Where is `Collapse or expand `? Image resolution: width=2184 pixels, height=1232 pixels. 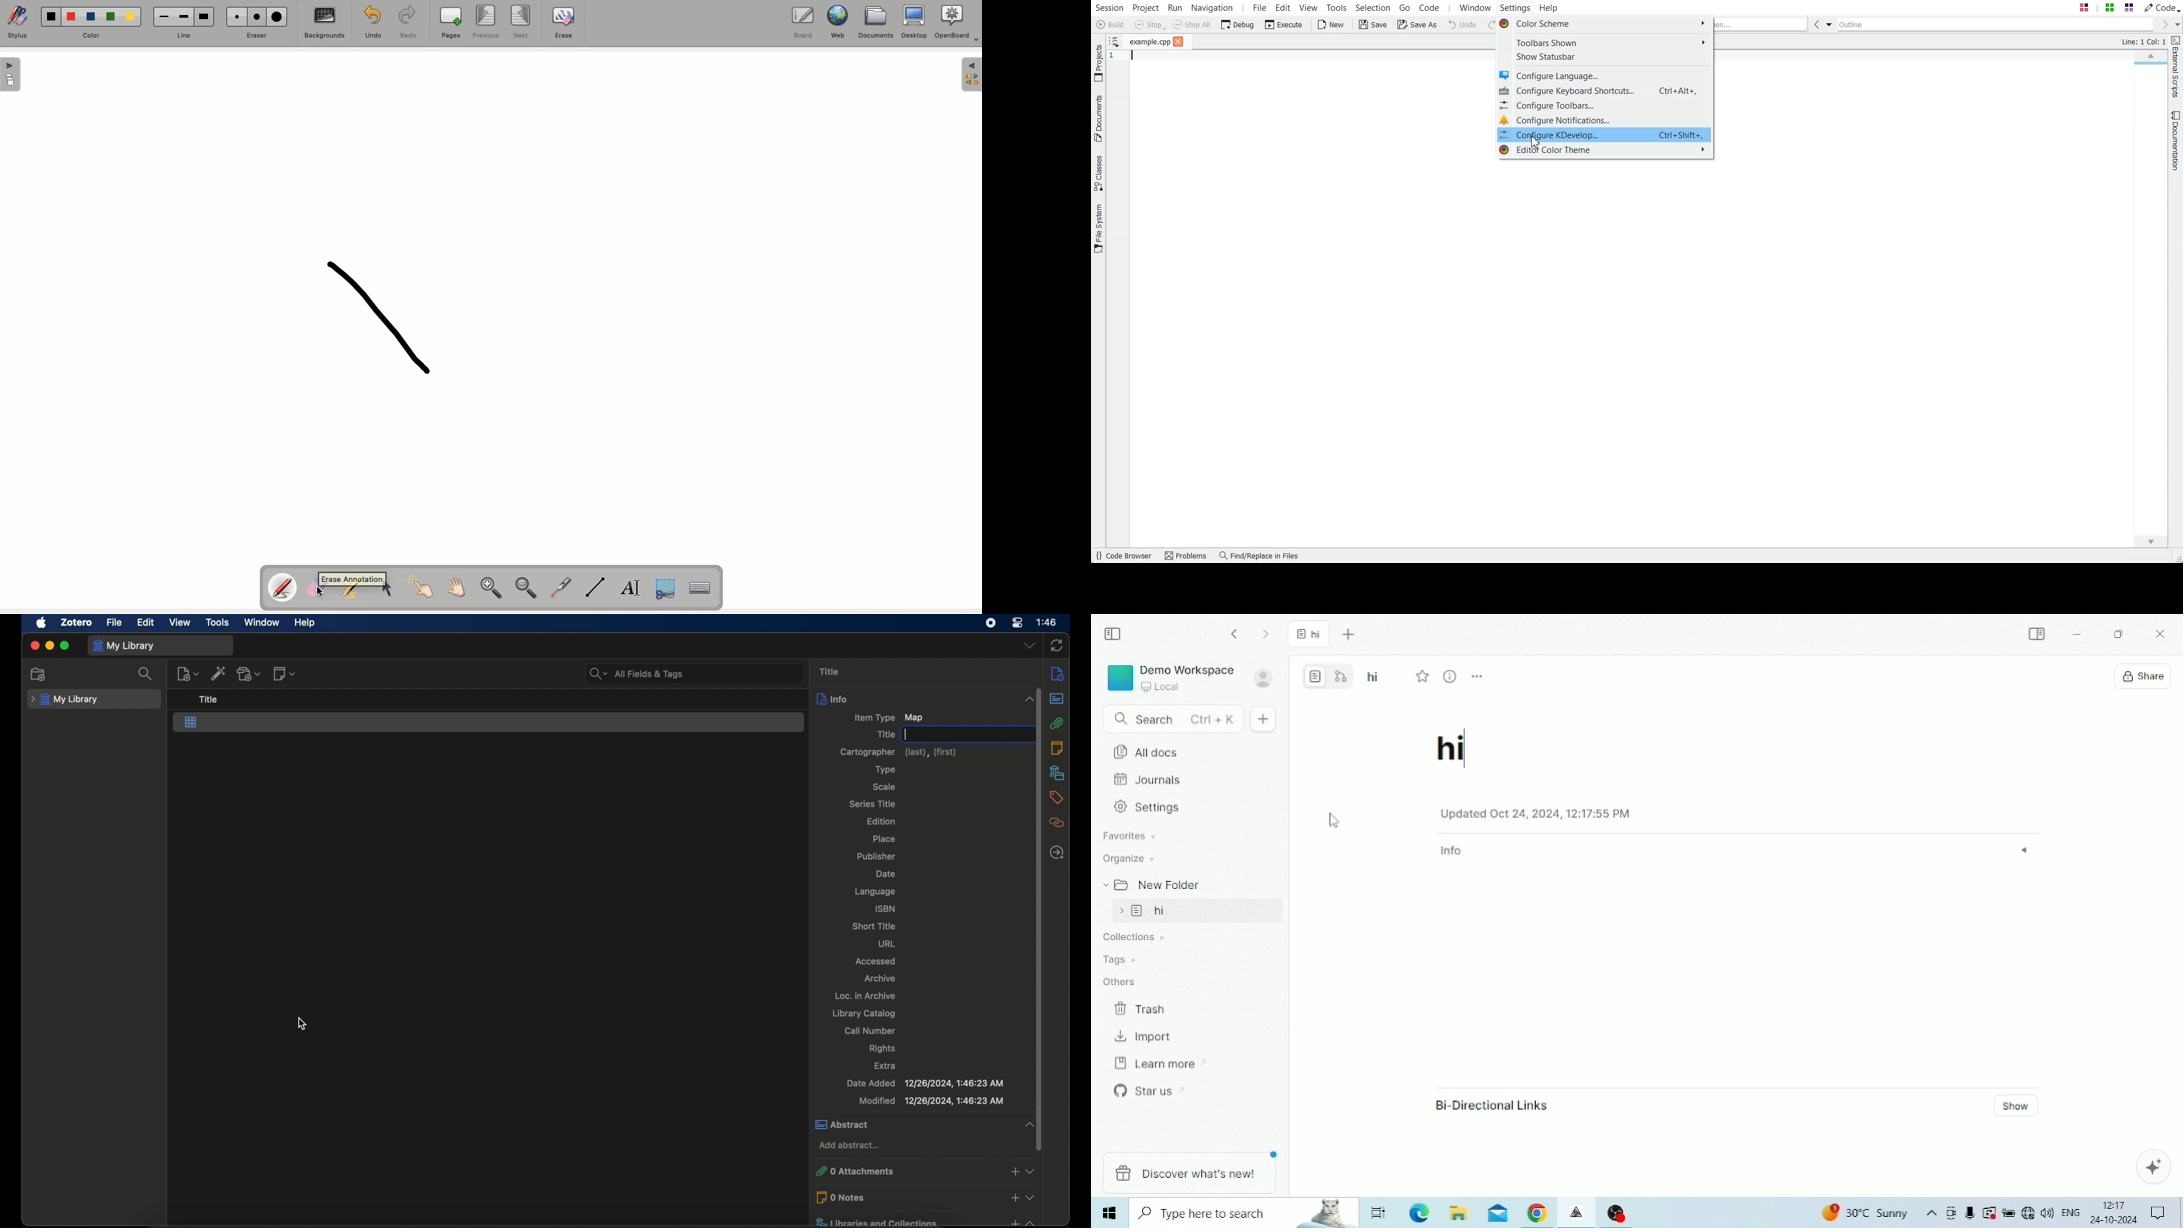
Collapse or expand  is located at coordinates (1032, 1221).